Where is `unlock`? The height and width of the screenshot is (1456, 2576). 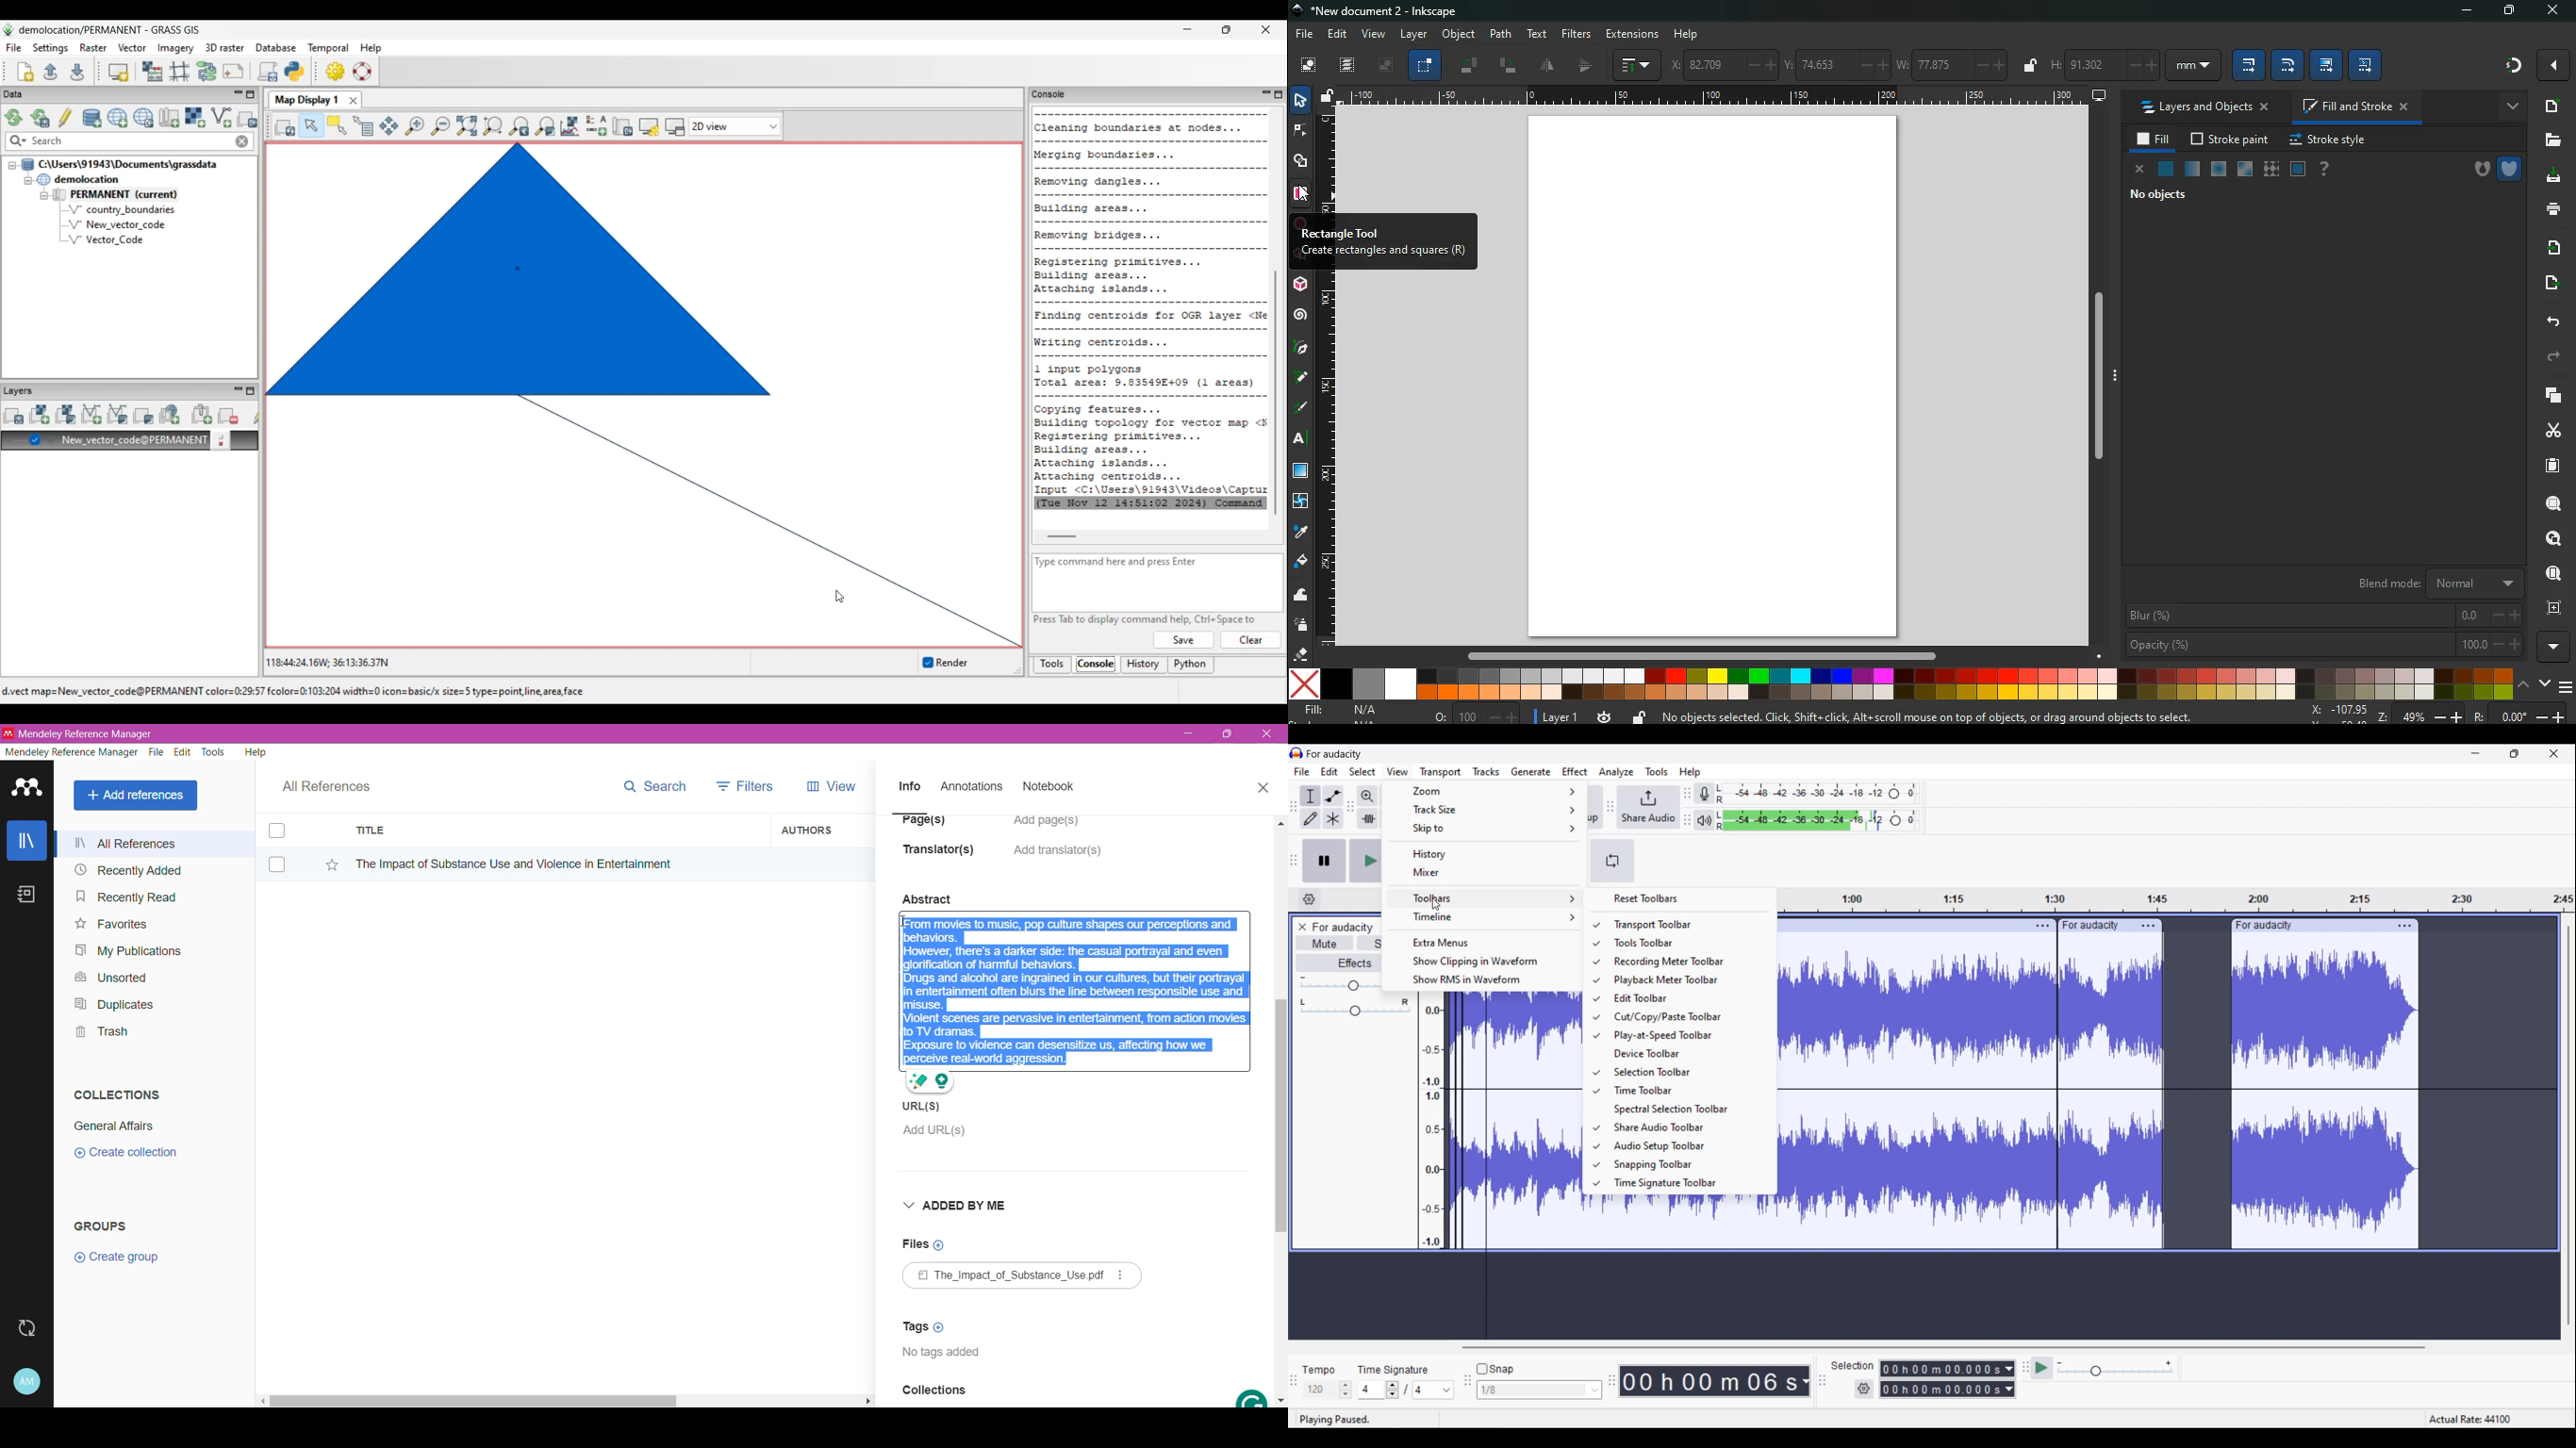
unlock is located at coordinates (1330, 98).